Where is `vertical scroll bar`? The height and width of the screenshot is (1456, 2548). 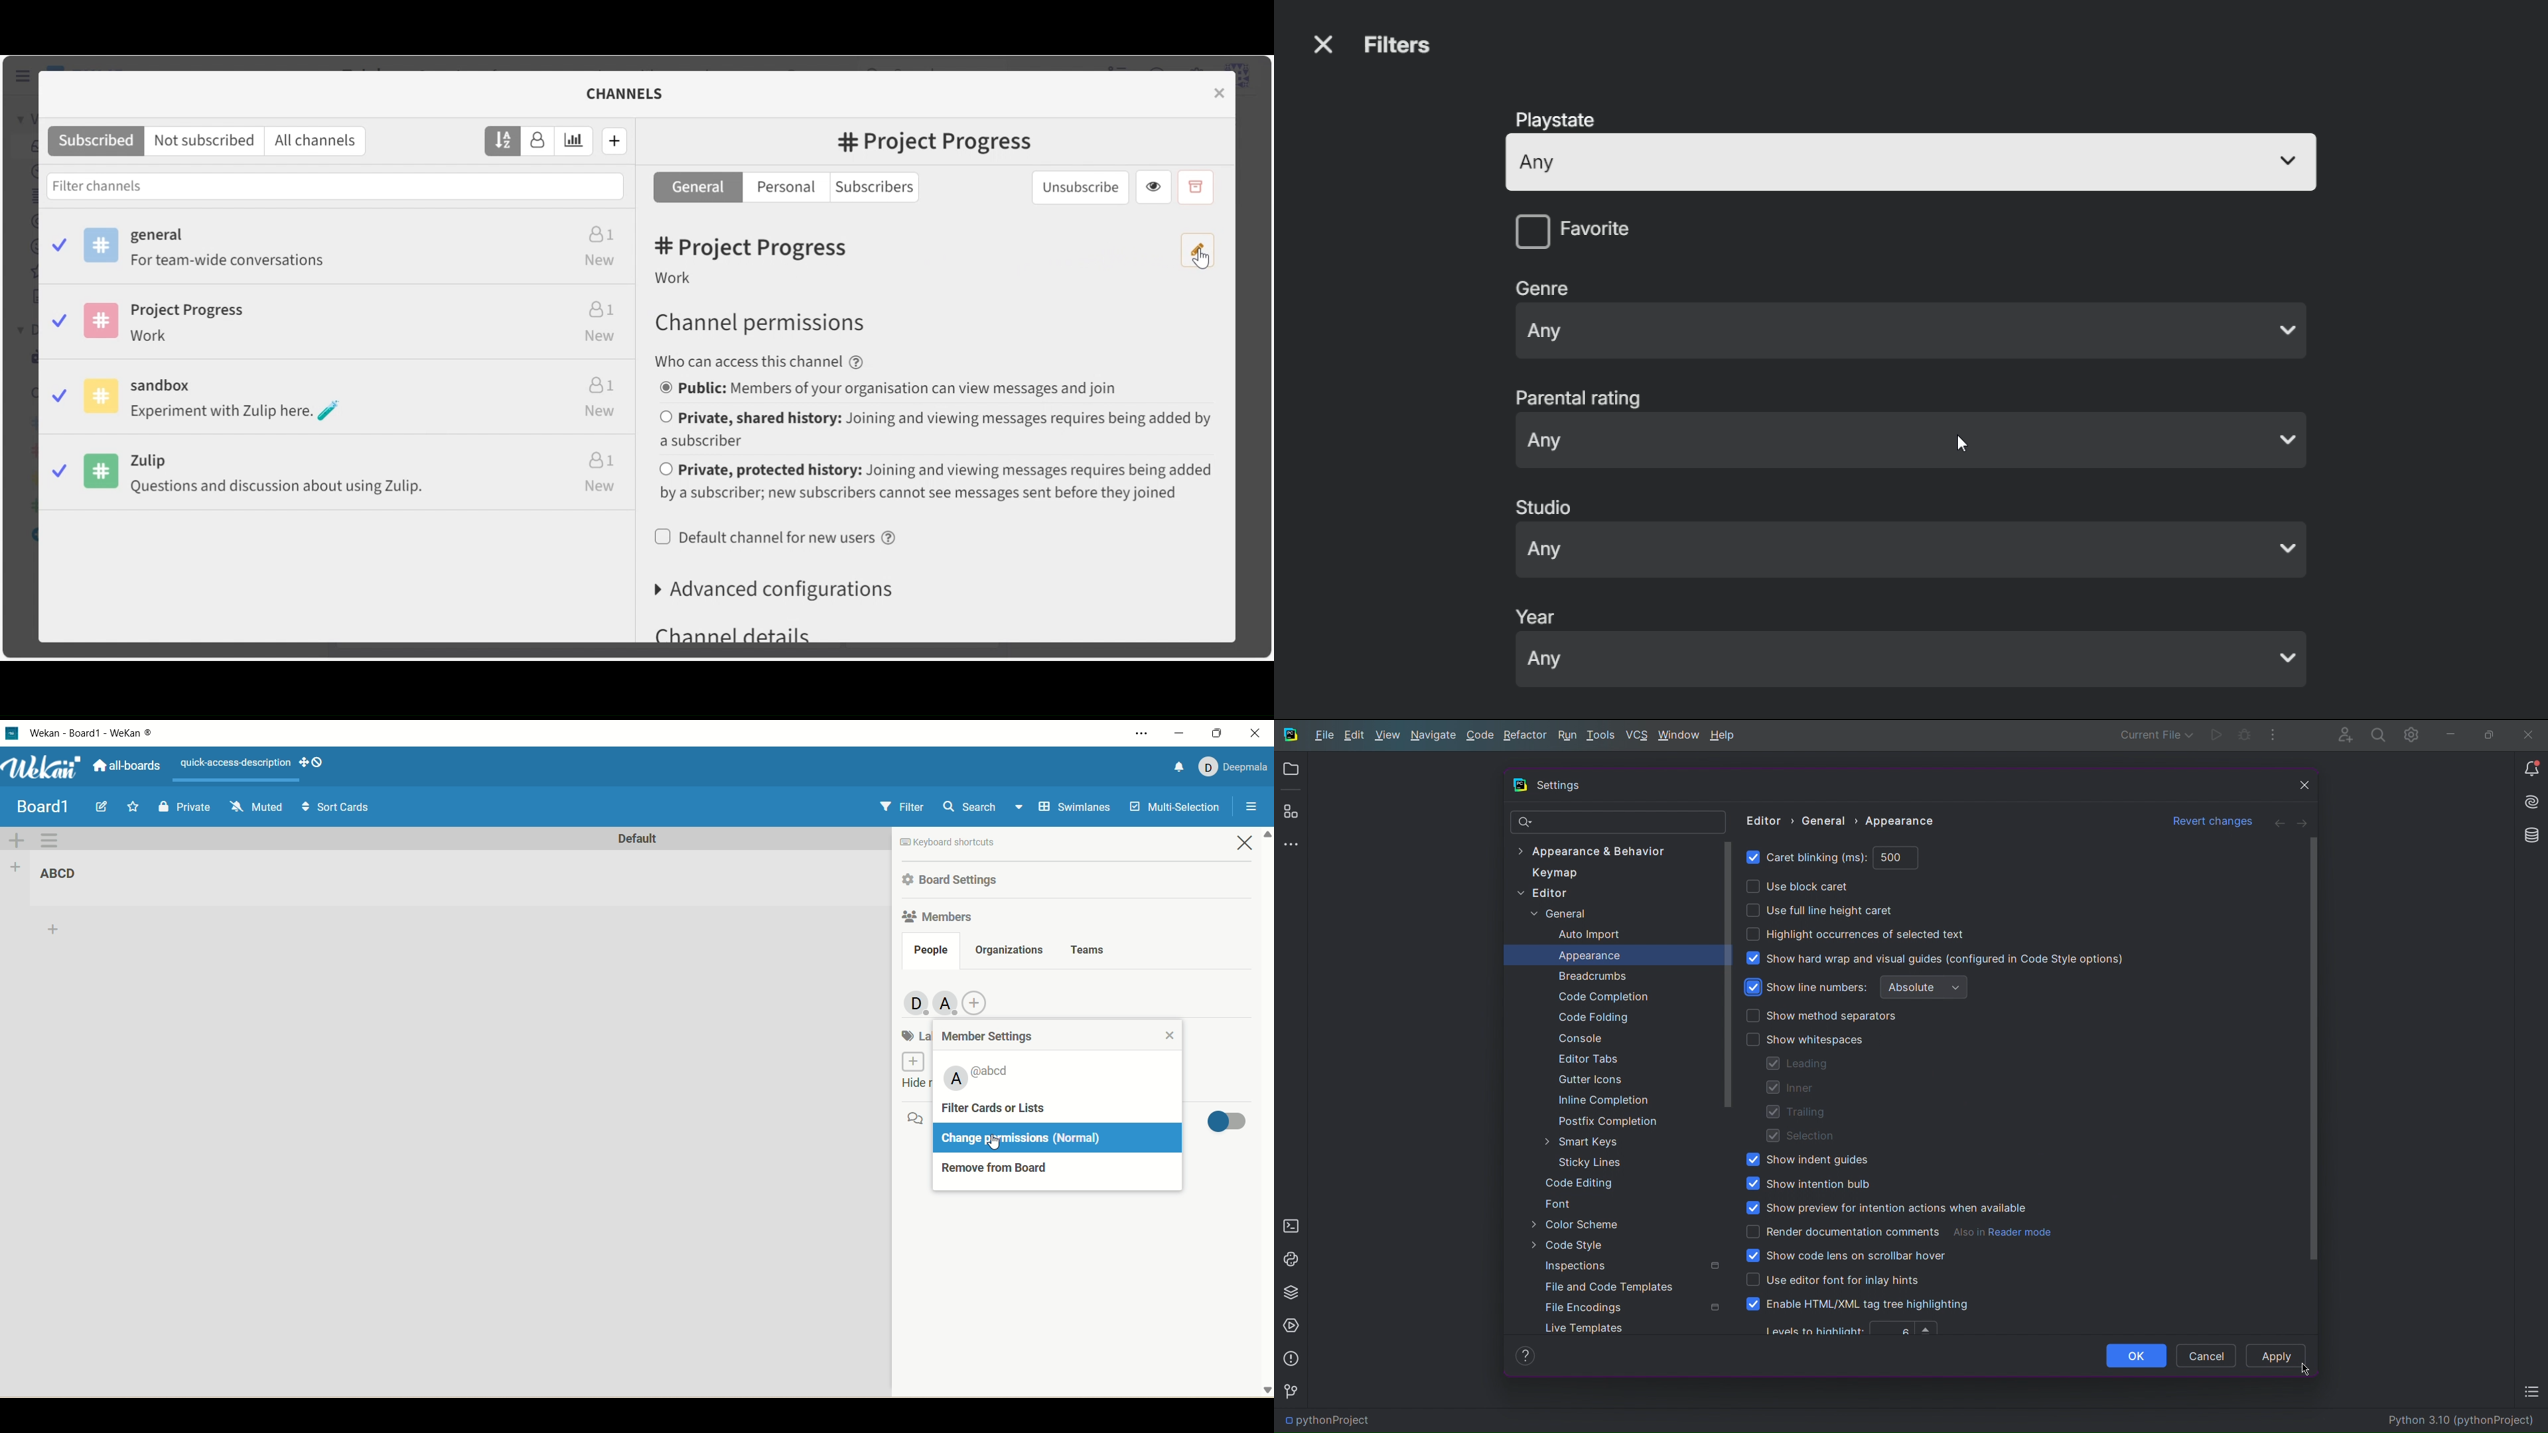 vertical scroll bar is located at coordinates (1266, 1113).